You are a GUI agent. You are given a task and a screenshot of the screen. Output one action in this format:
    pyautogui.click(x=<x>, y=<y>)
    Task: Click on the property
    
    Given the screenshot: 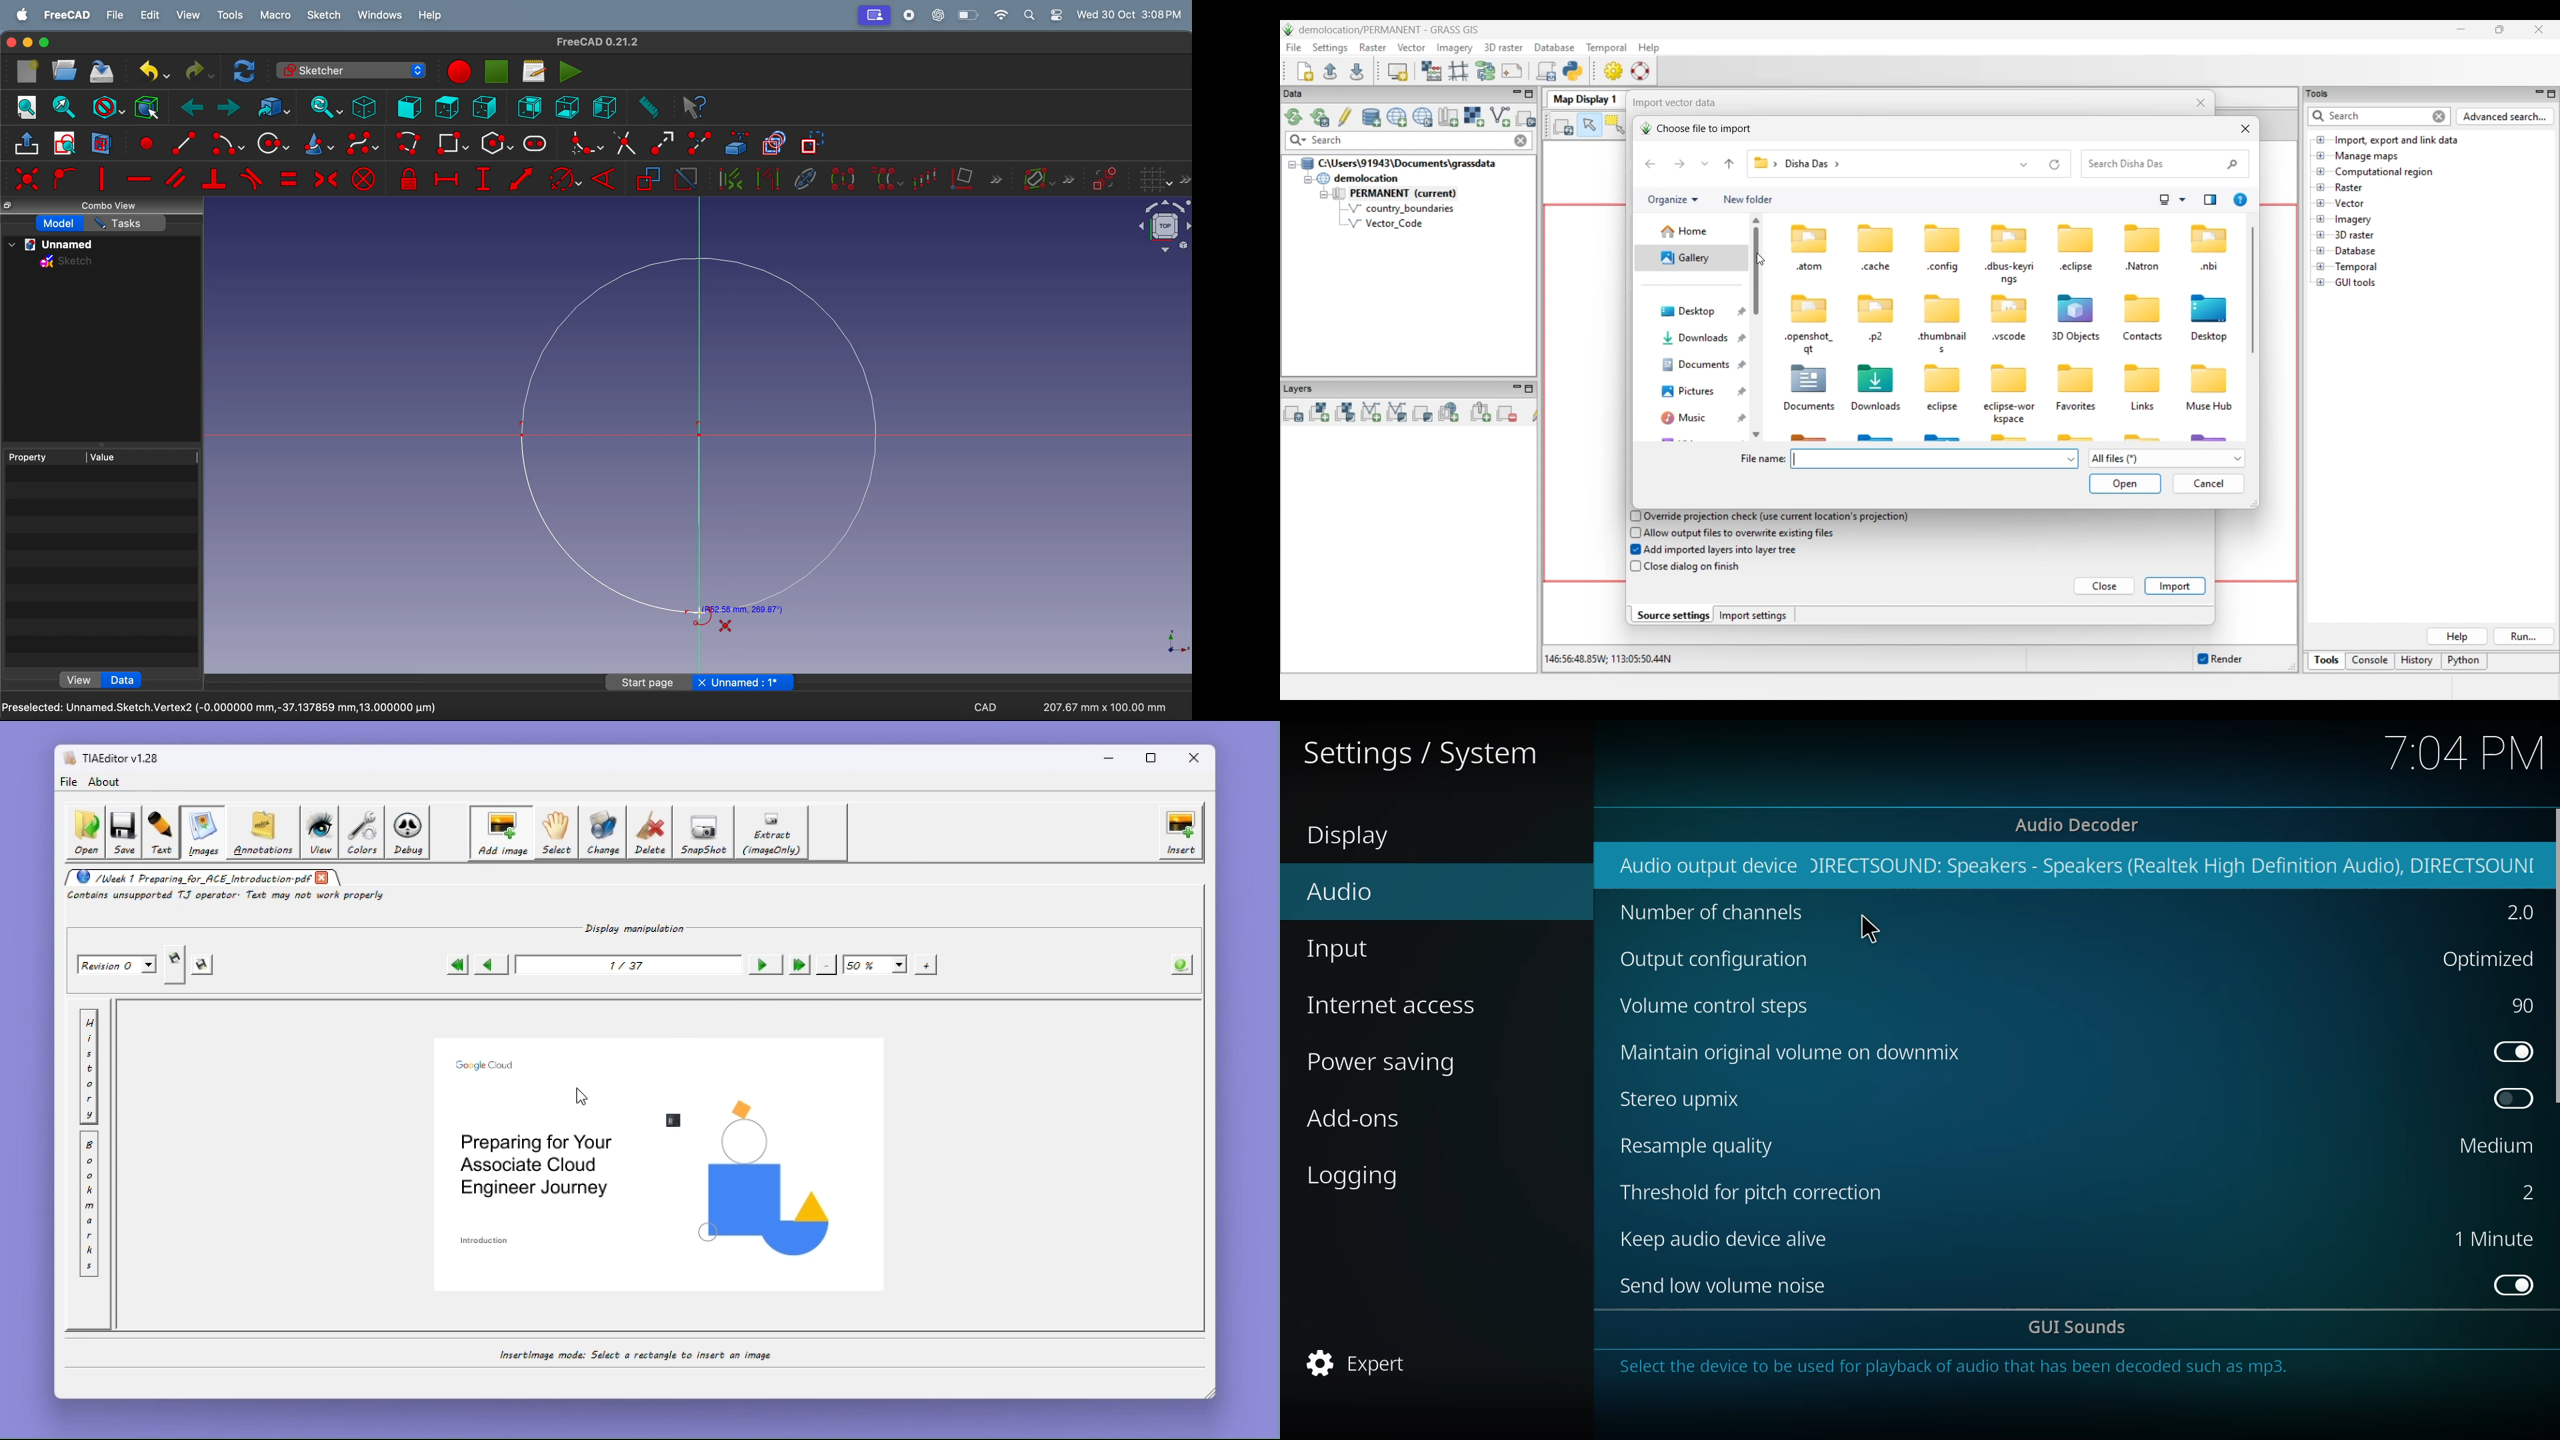 What is the action you would take?
    pyautogui.click(x=44, y=456)
    